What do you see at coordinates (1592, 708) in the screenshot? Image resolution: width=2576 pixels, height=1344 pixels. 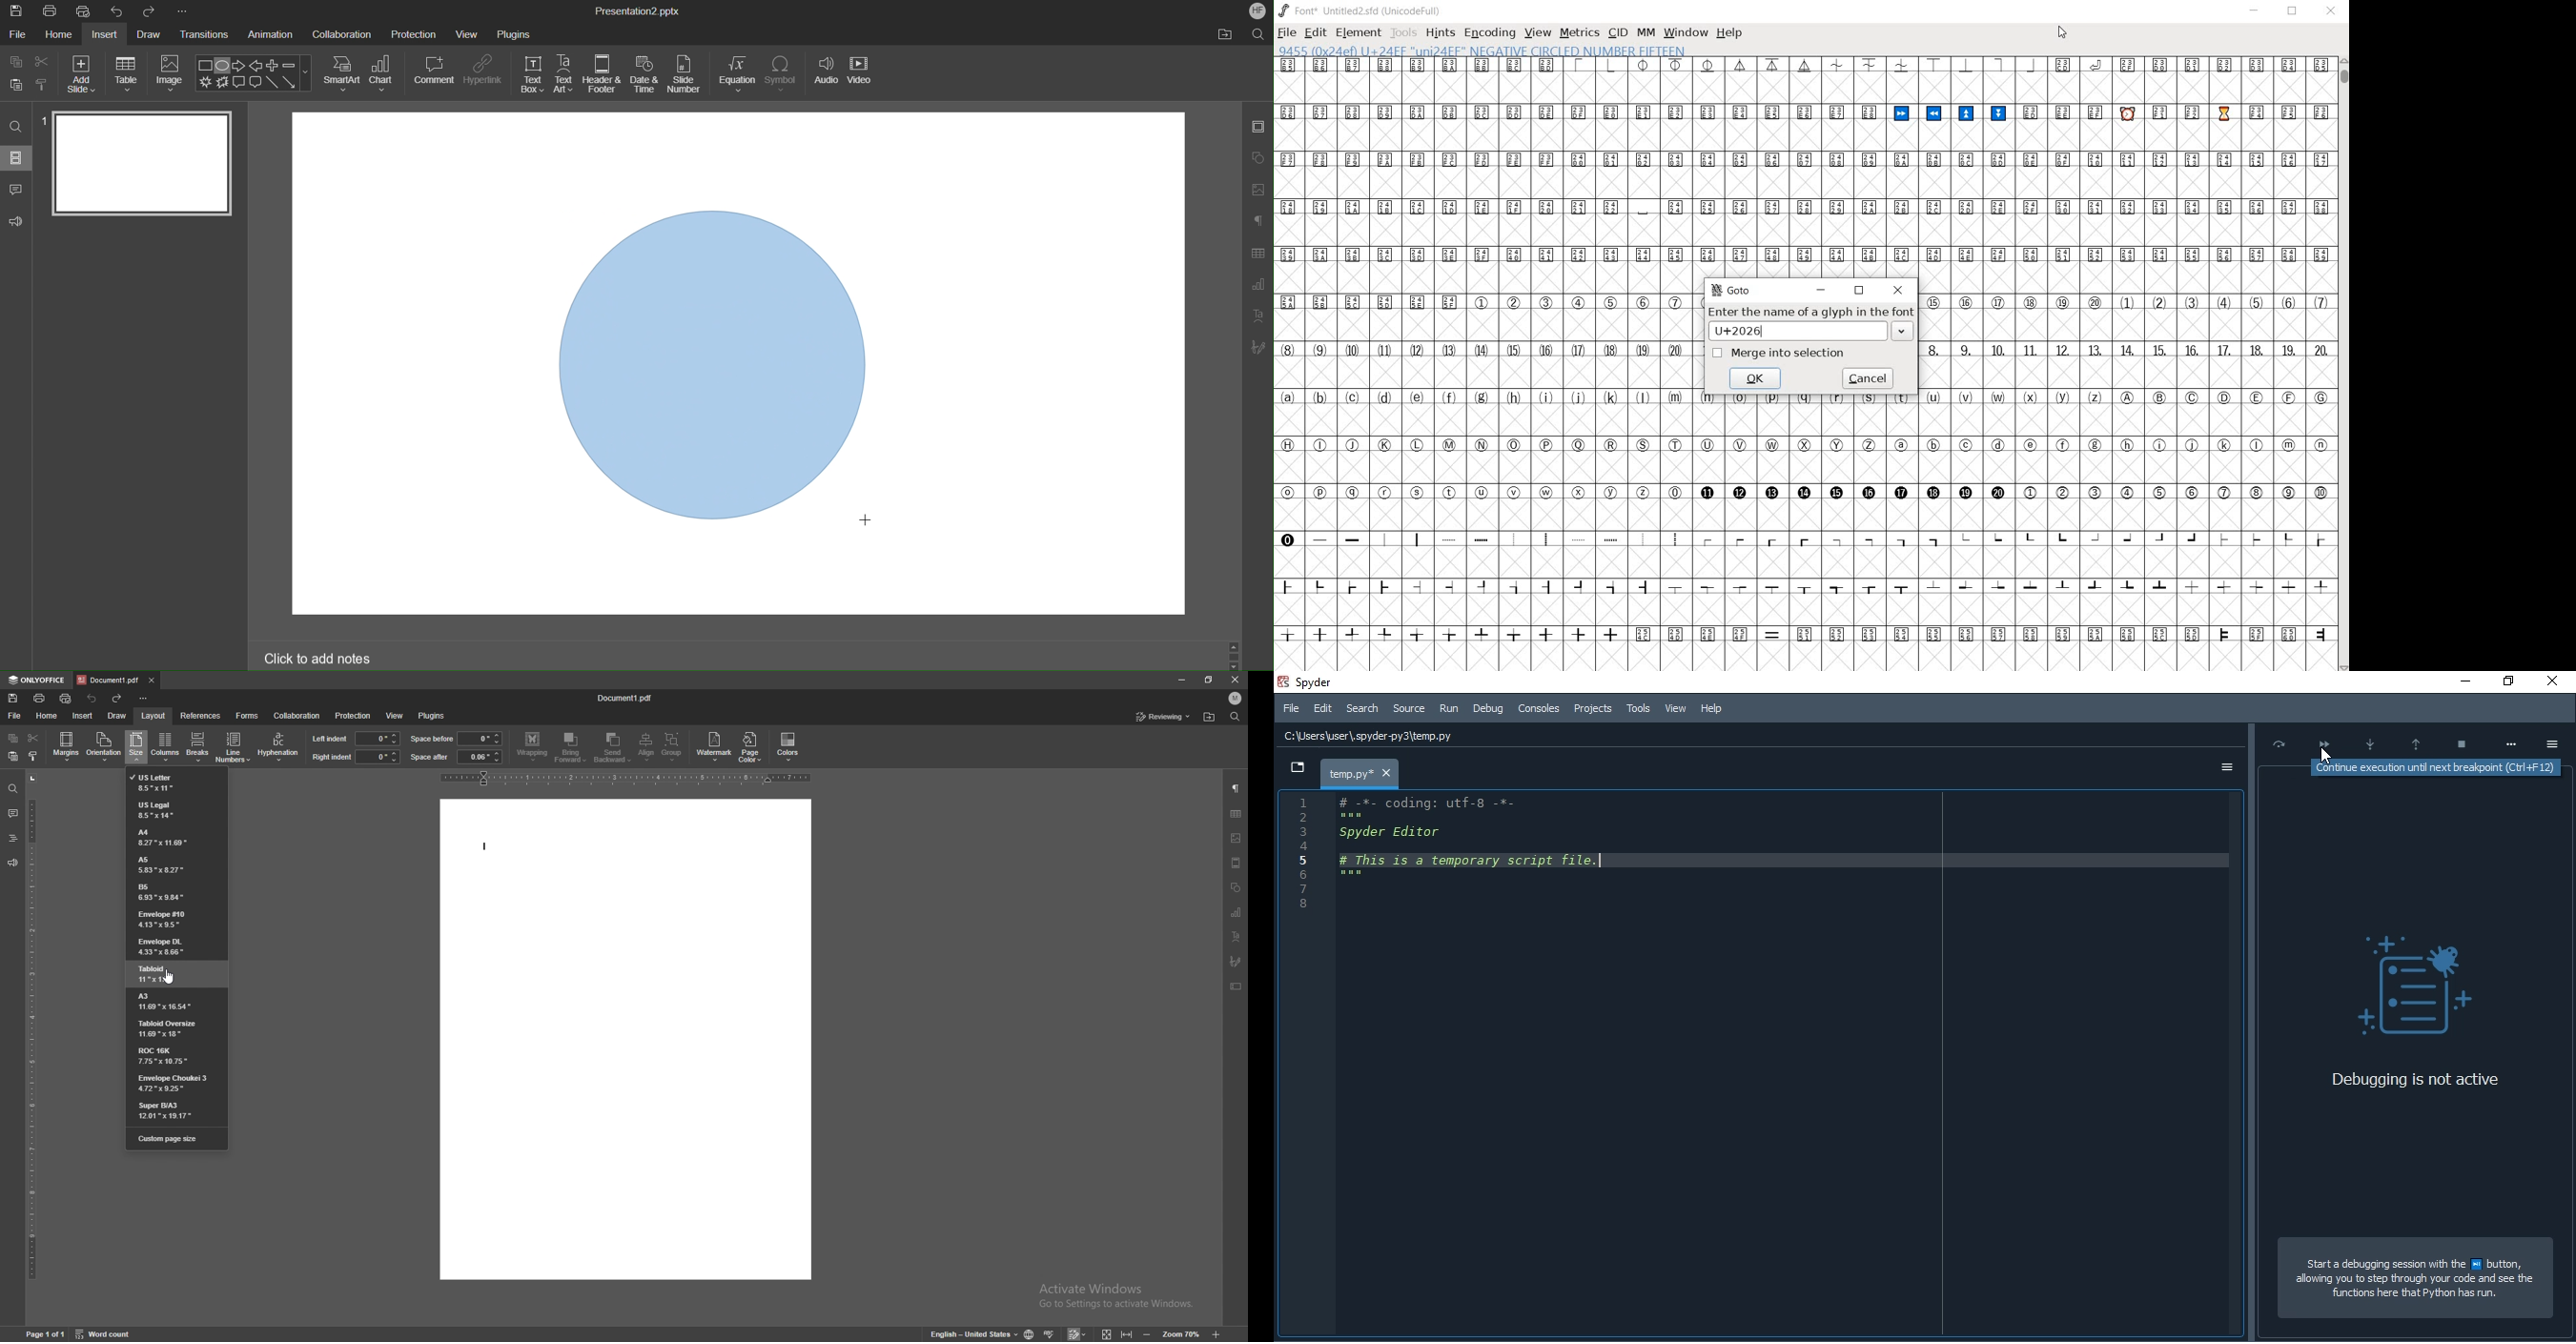 I see `Consoles` at bounding box center [1592, 708].